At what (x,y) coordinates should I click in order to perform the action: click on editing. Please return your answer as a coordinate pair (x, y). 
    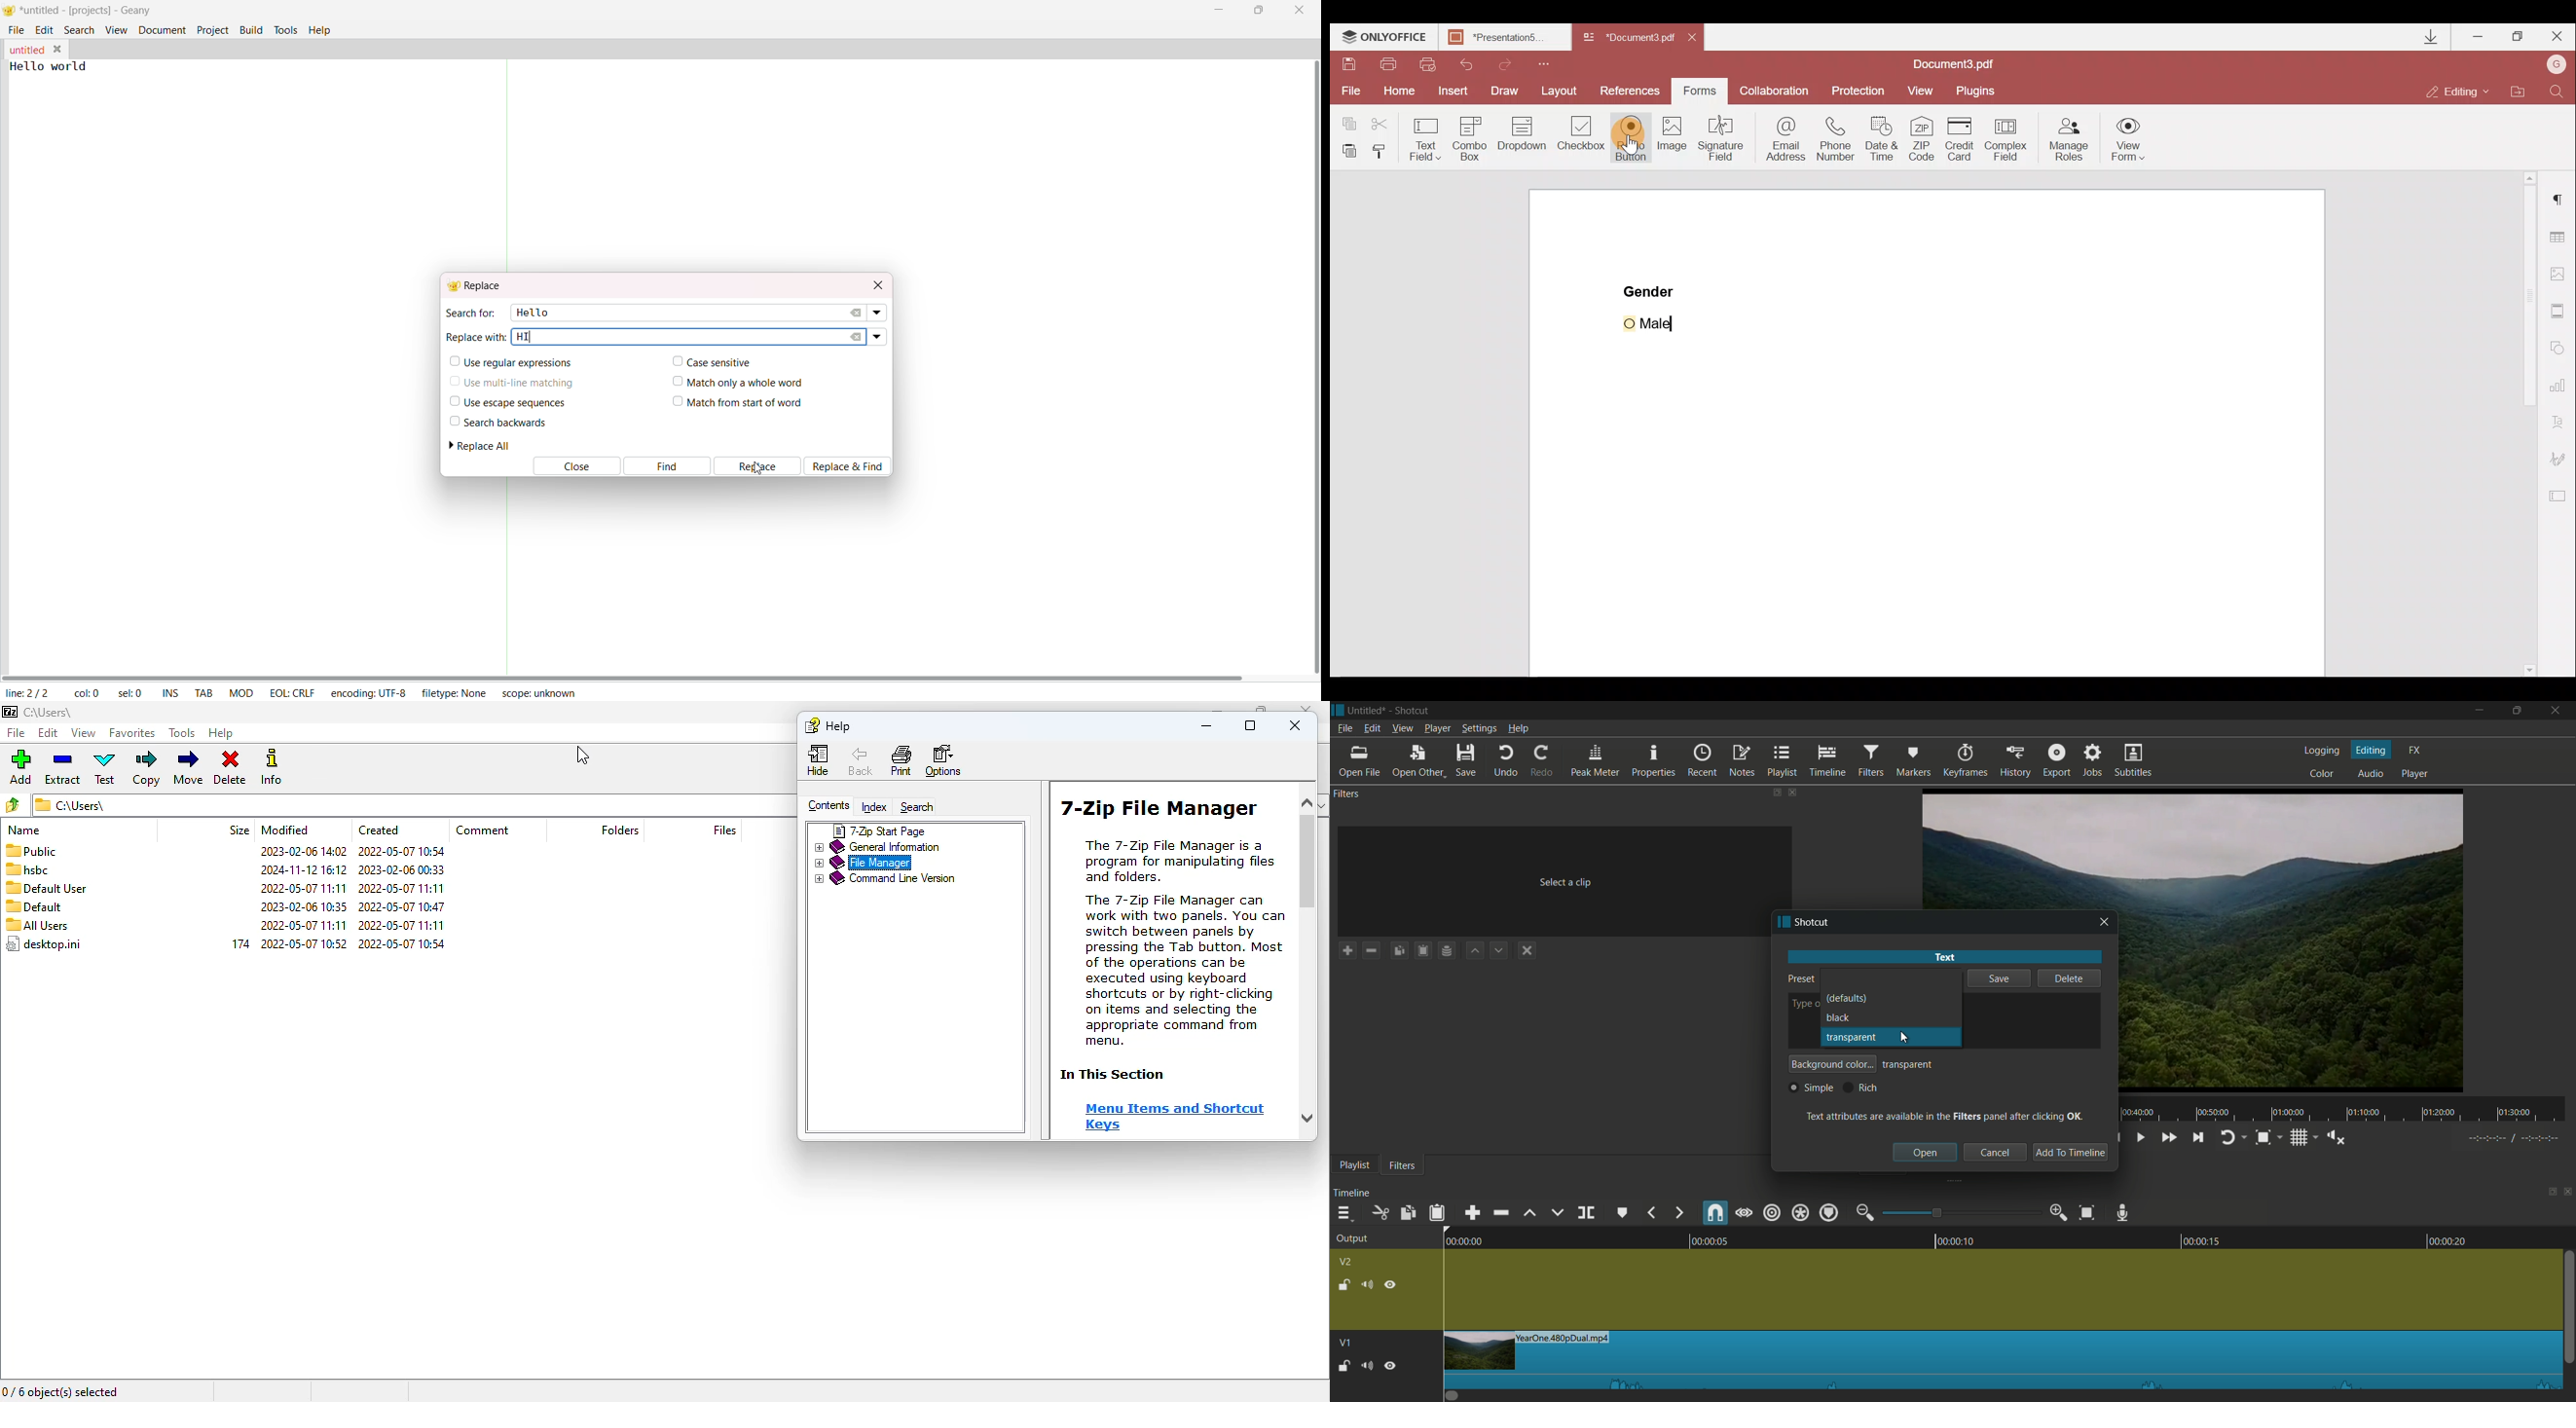
    Looking at the image, I should click on (2372, 750).